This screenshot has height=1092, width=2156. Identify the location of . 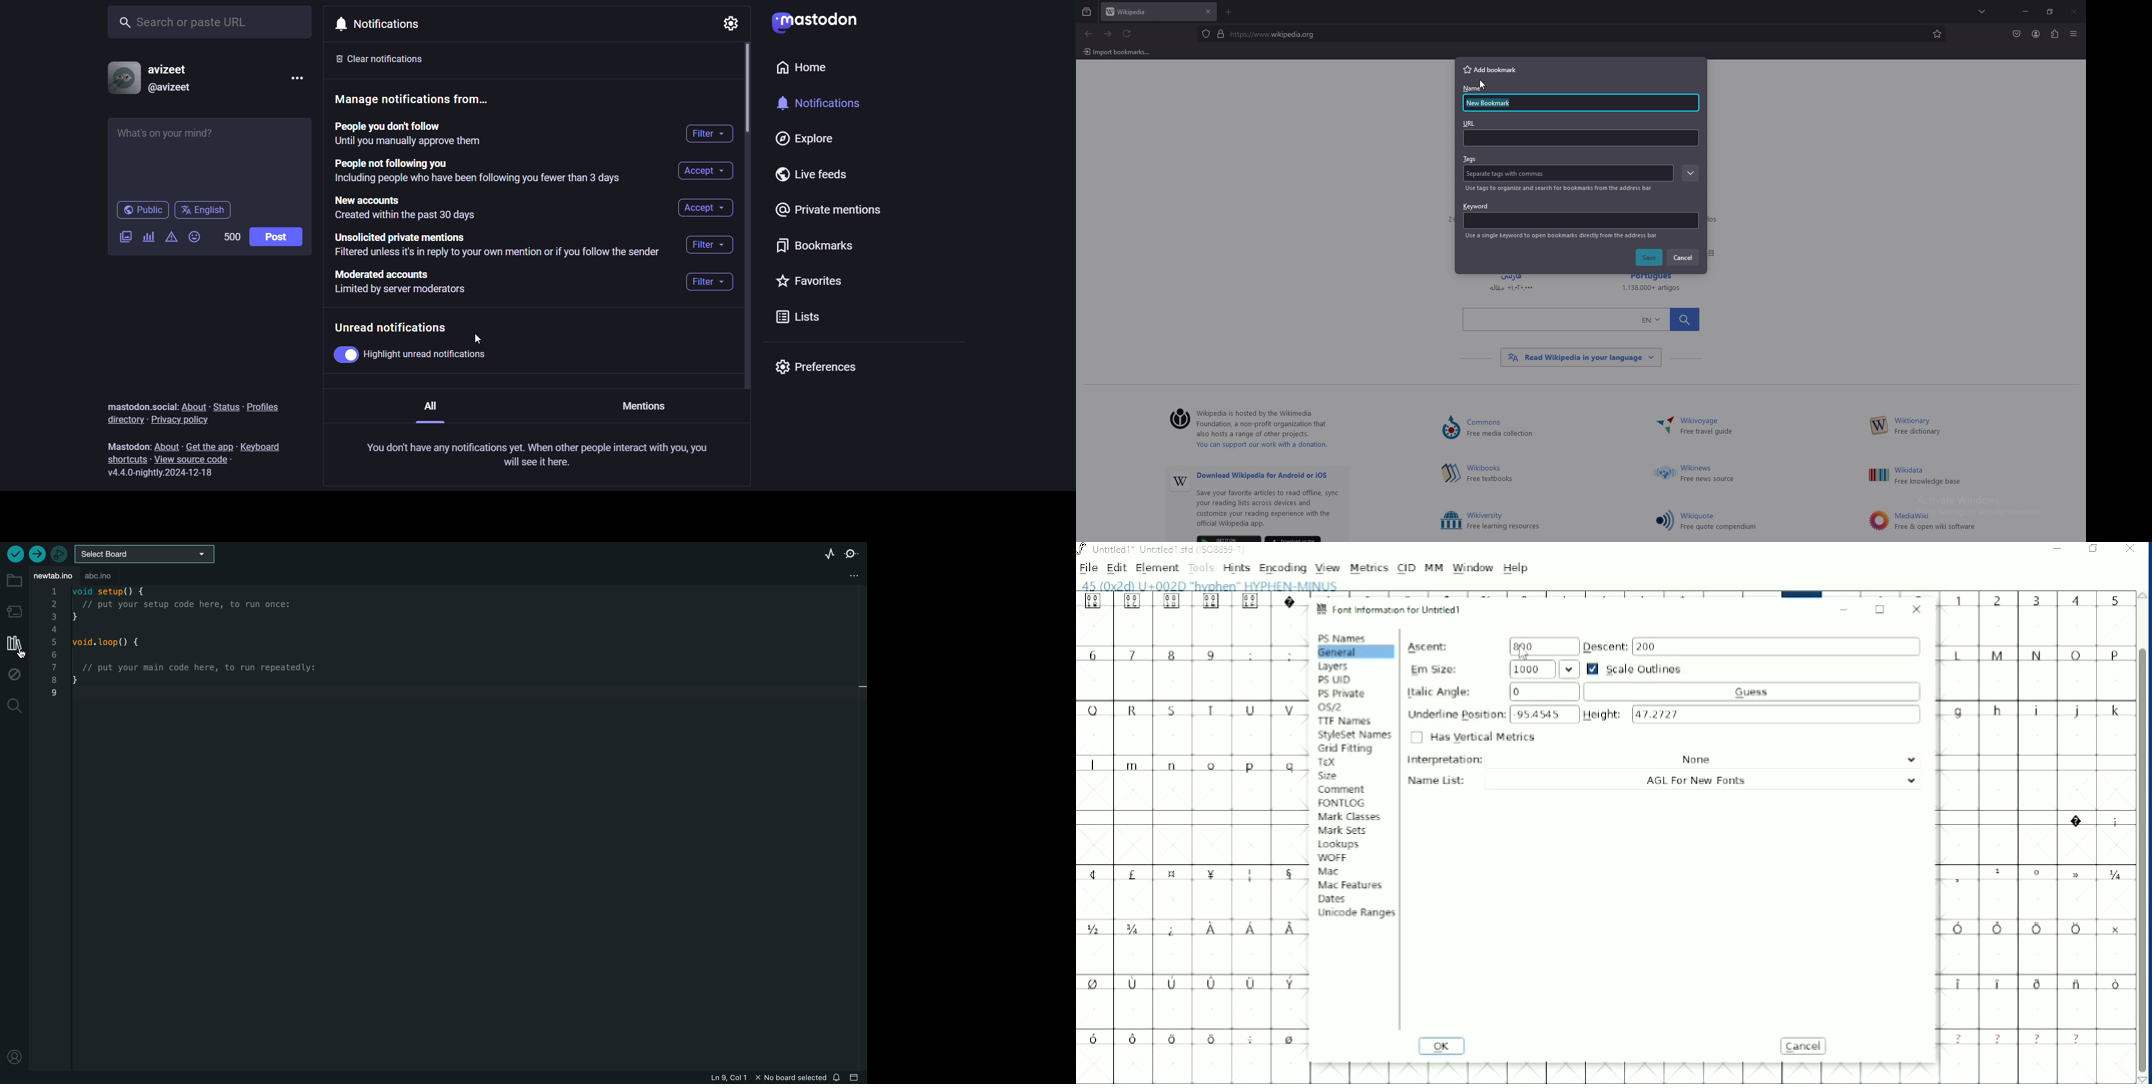
(1117, 52).